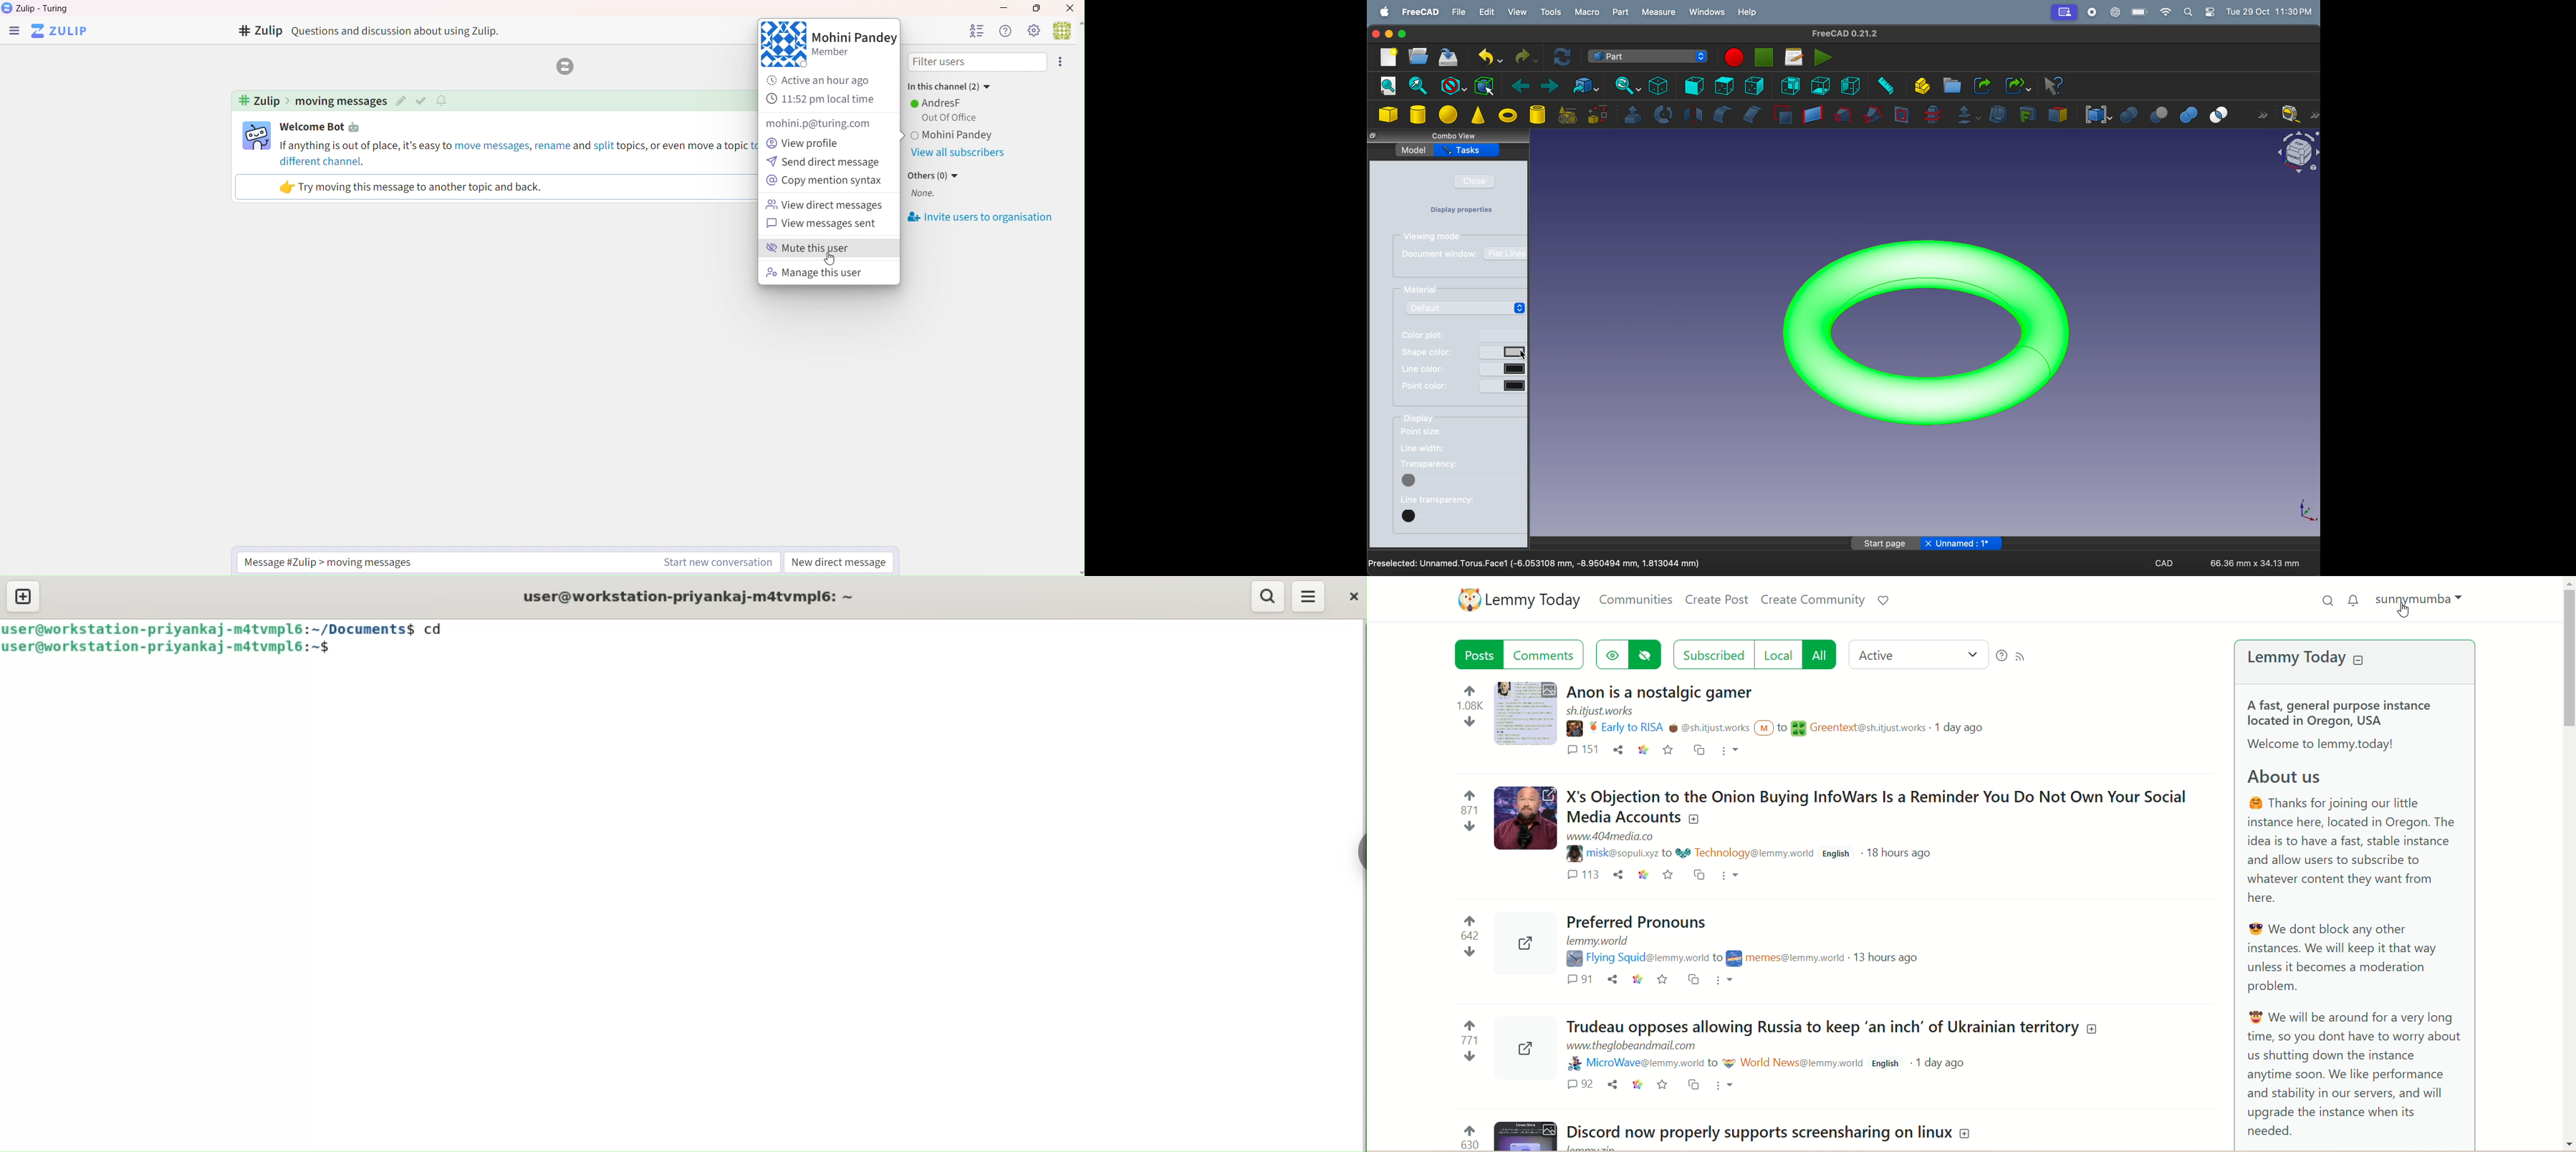  I want to click on In this channel (2) , so click(948, 84).